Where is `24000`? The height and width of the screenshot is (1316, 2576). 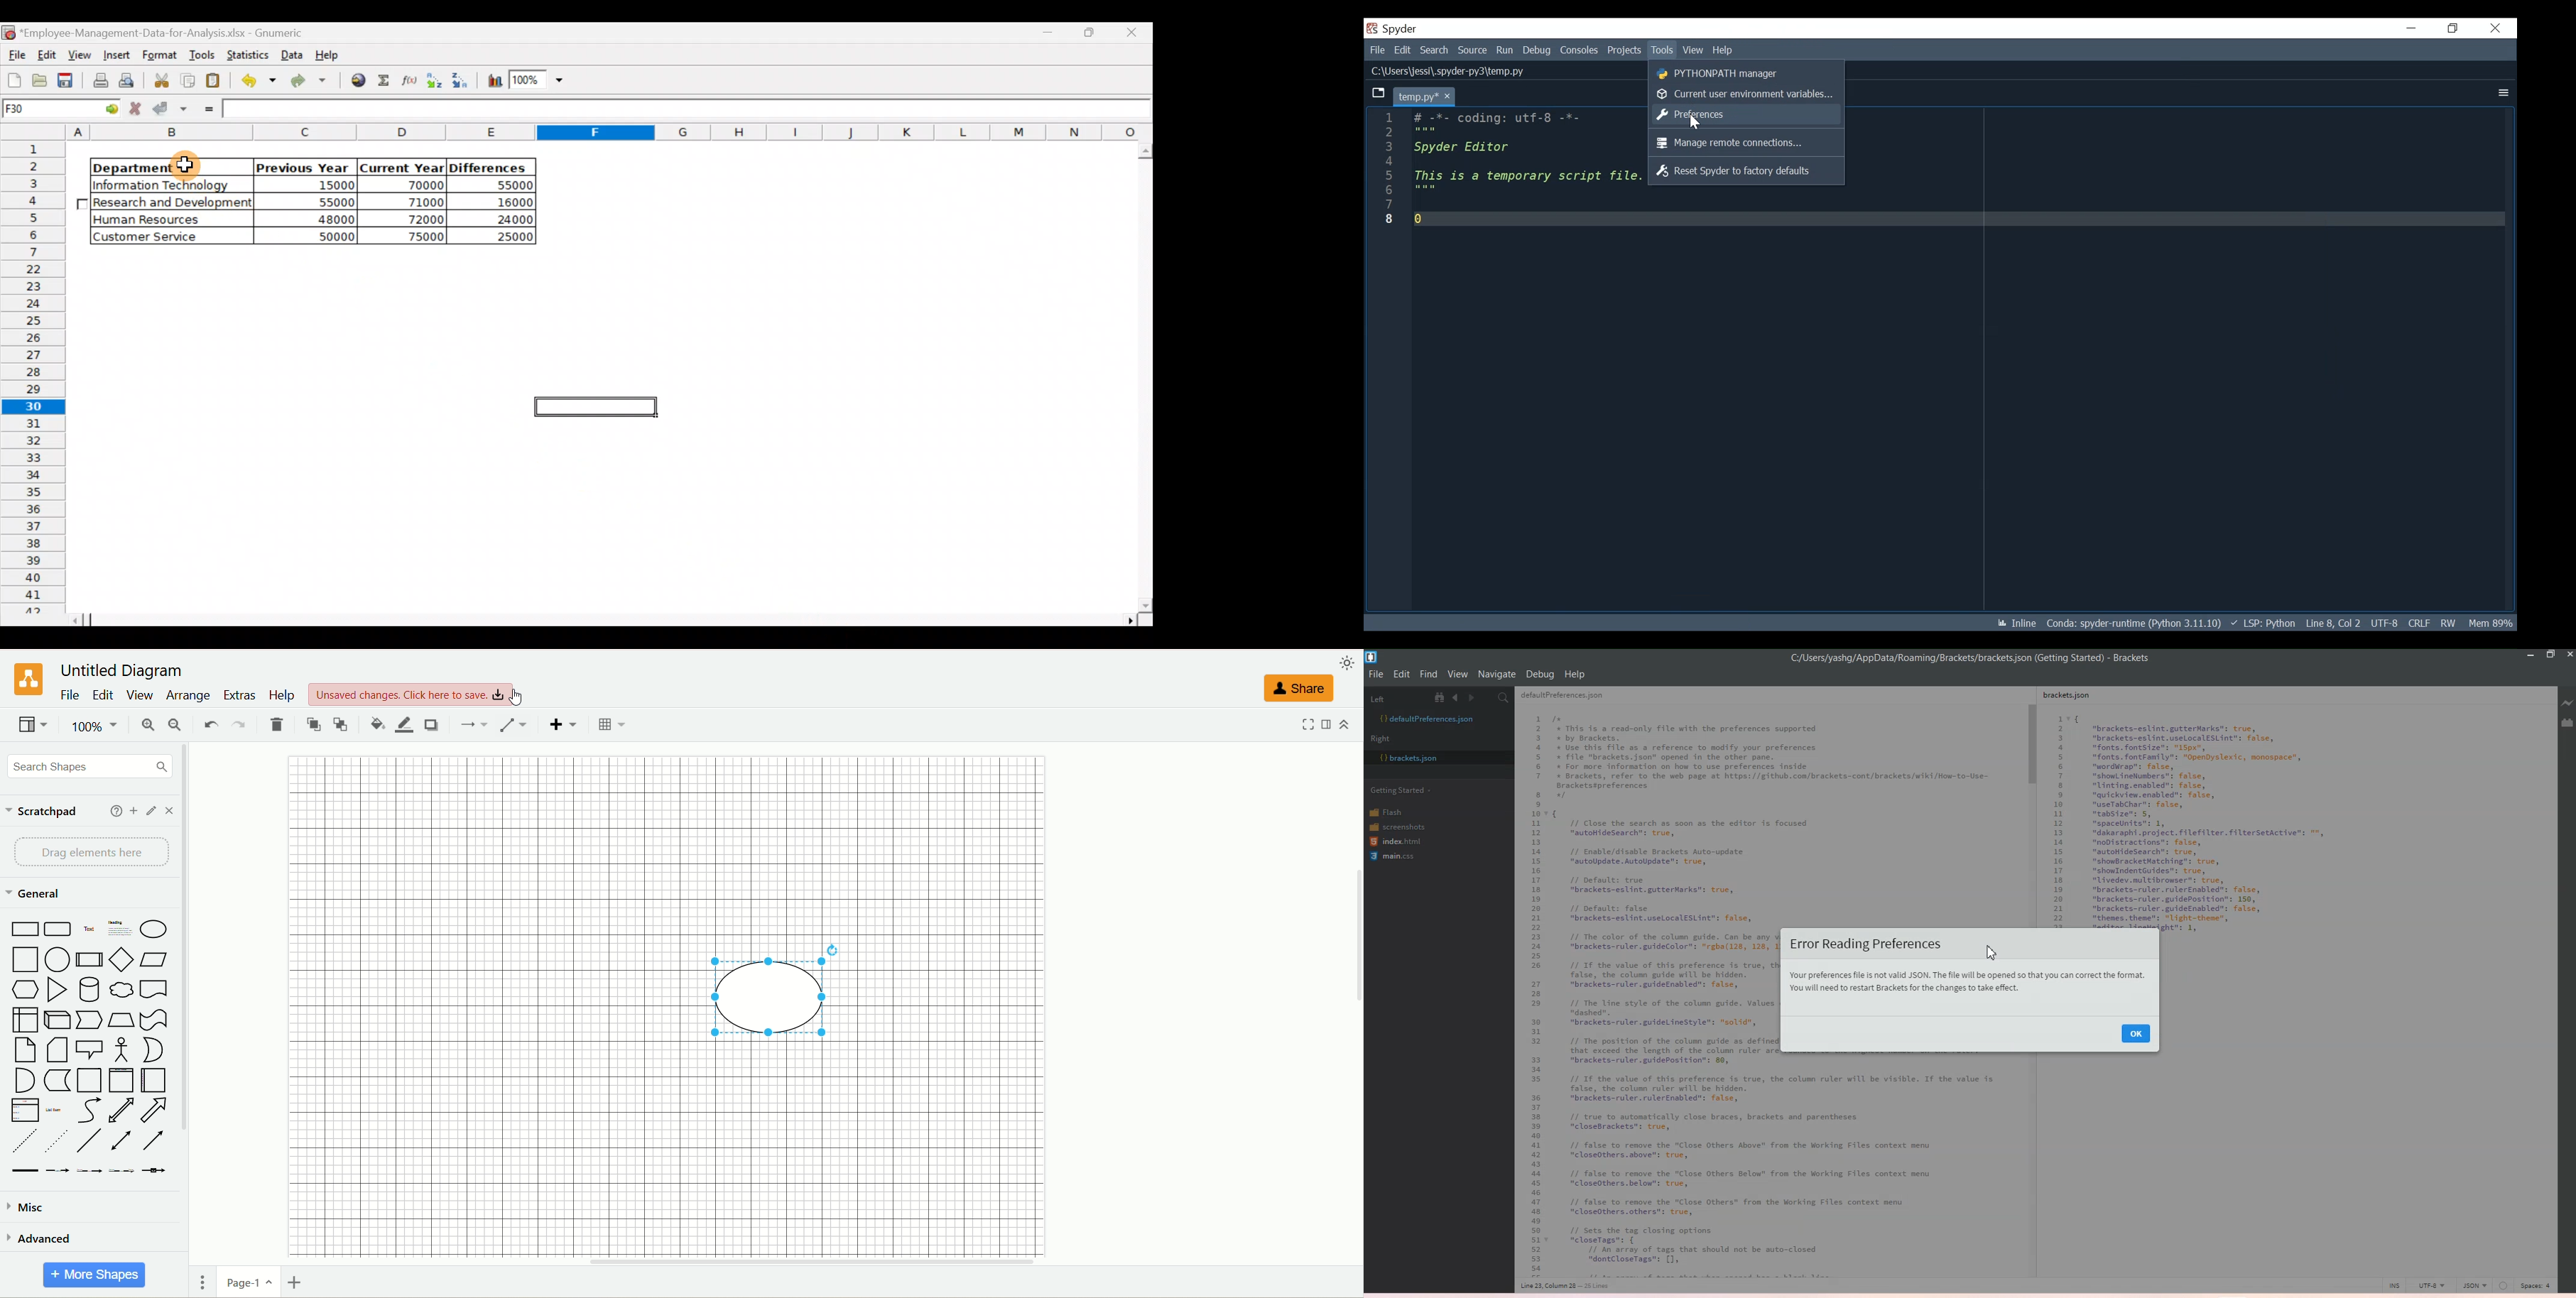 24000 is located at coordinates (501, 219).